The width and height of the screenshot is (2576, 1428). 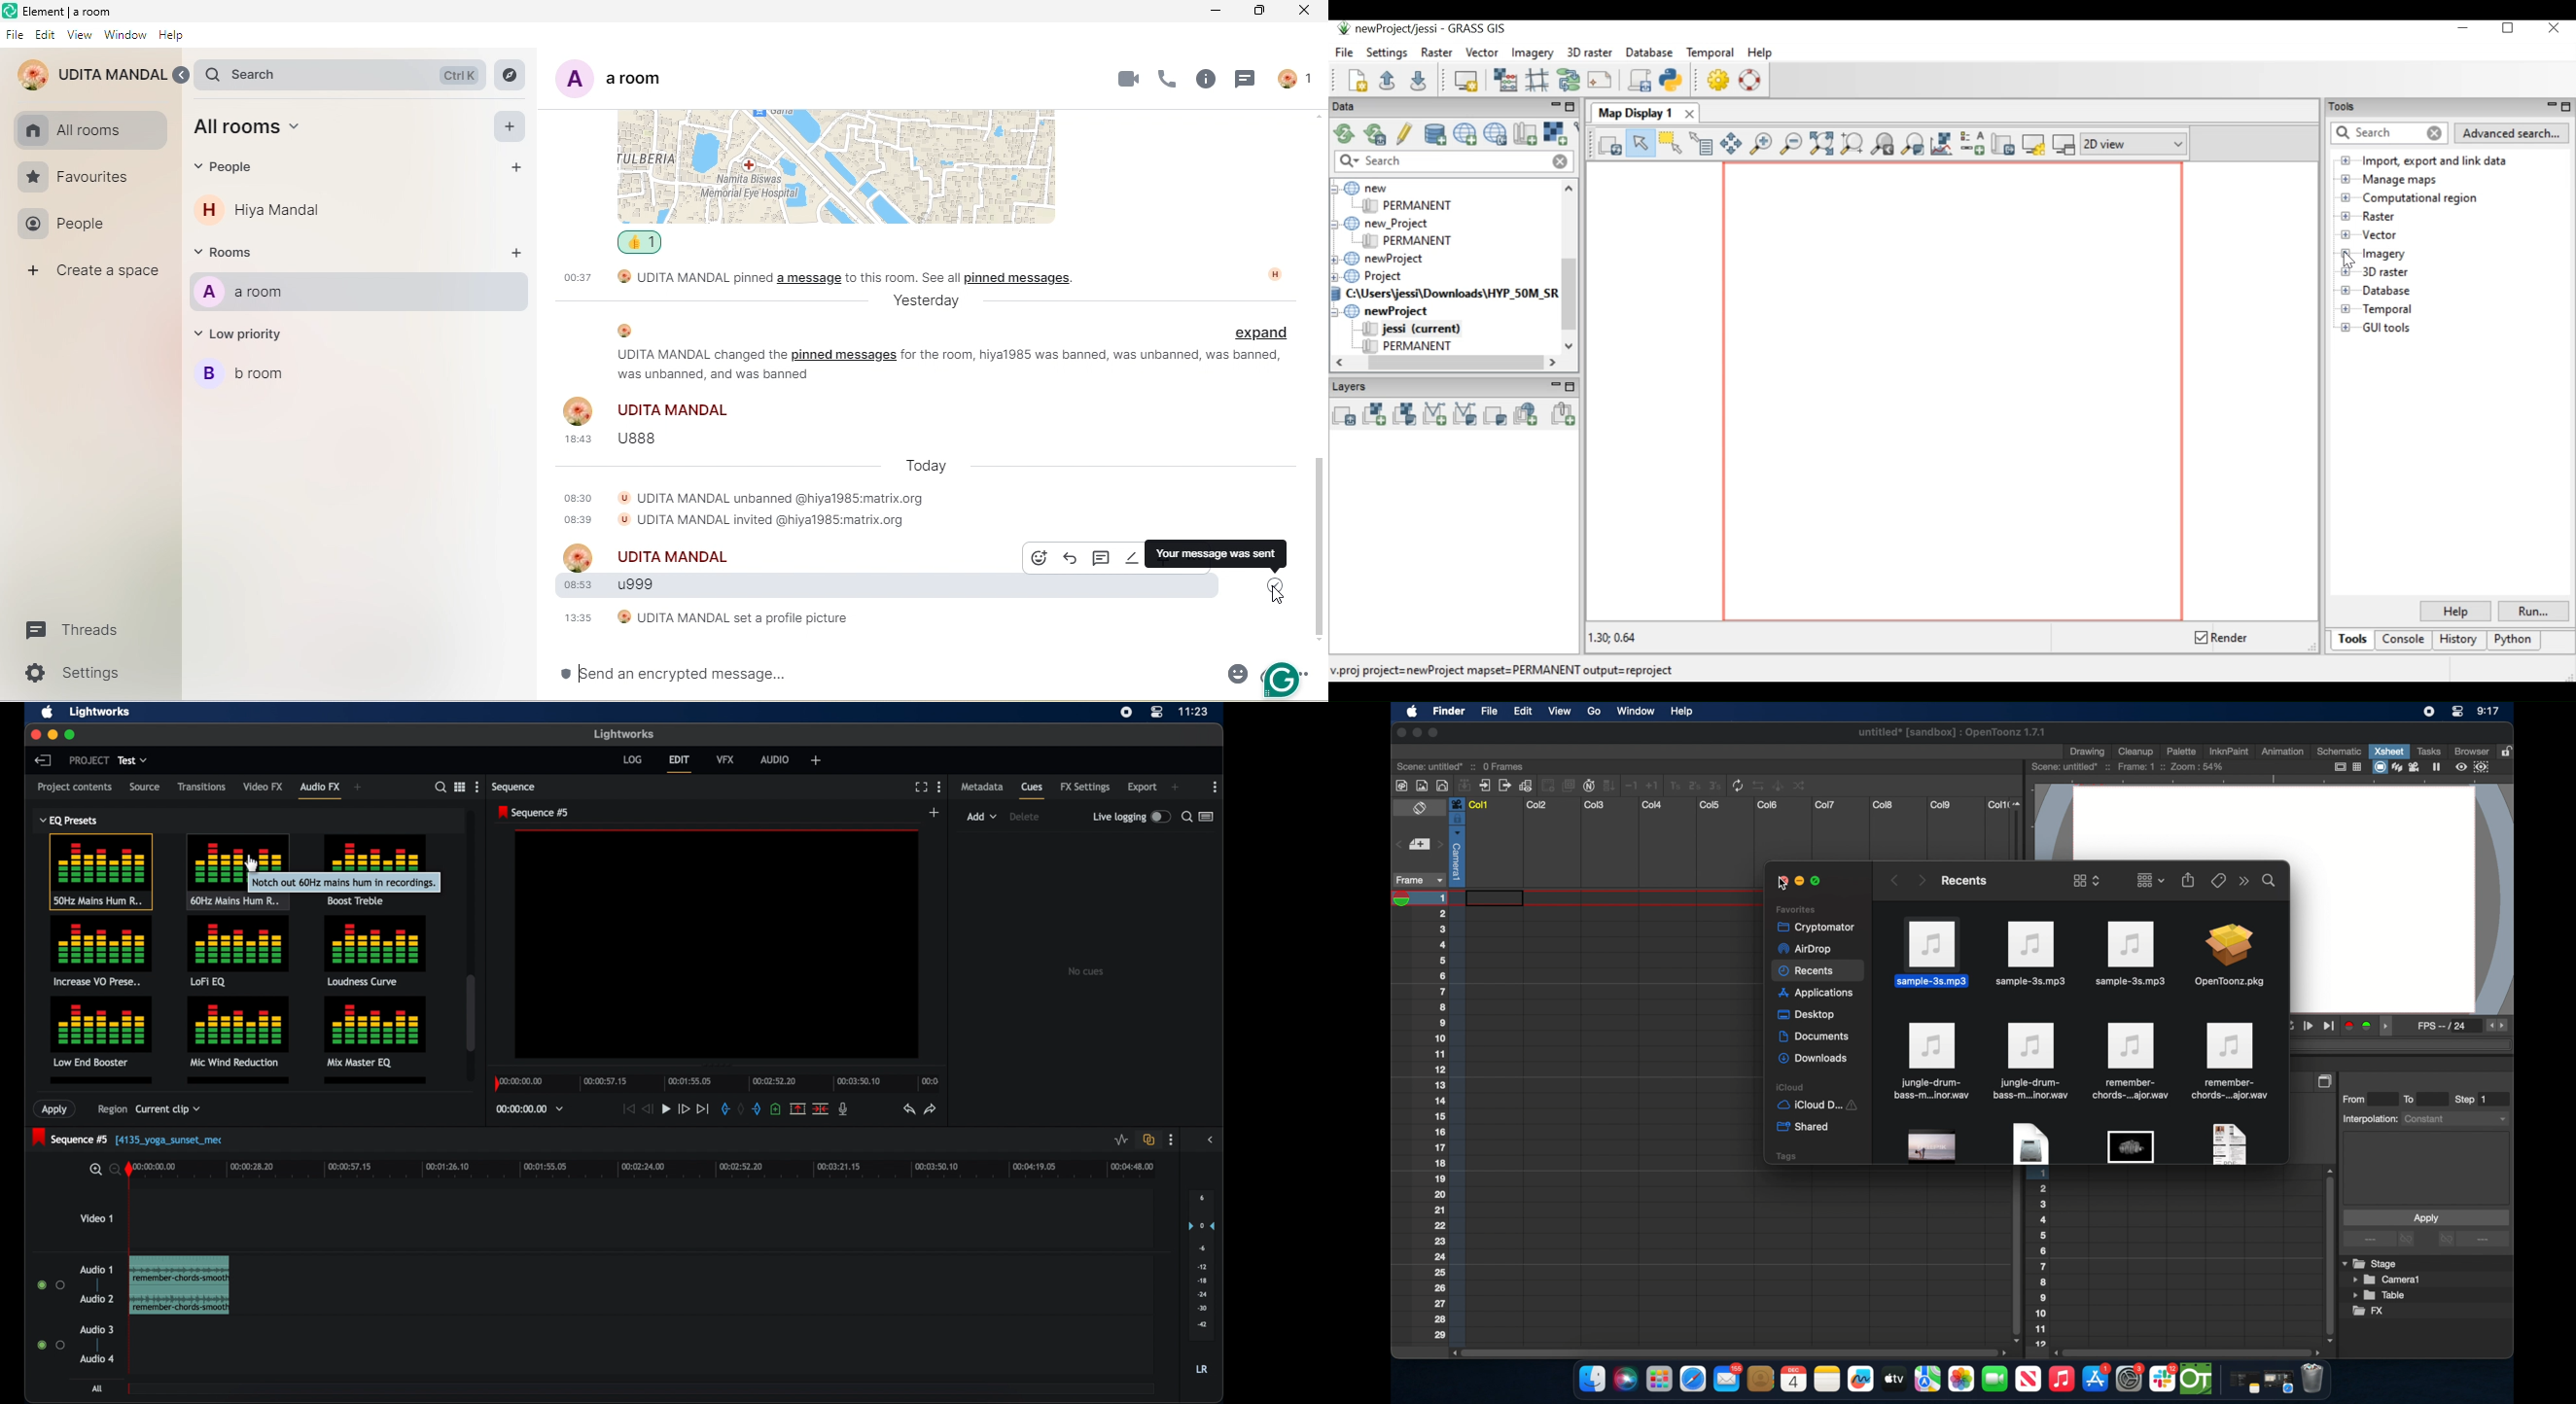 I want to click on UDITA MANDAL, so click(x=89, y=74).